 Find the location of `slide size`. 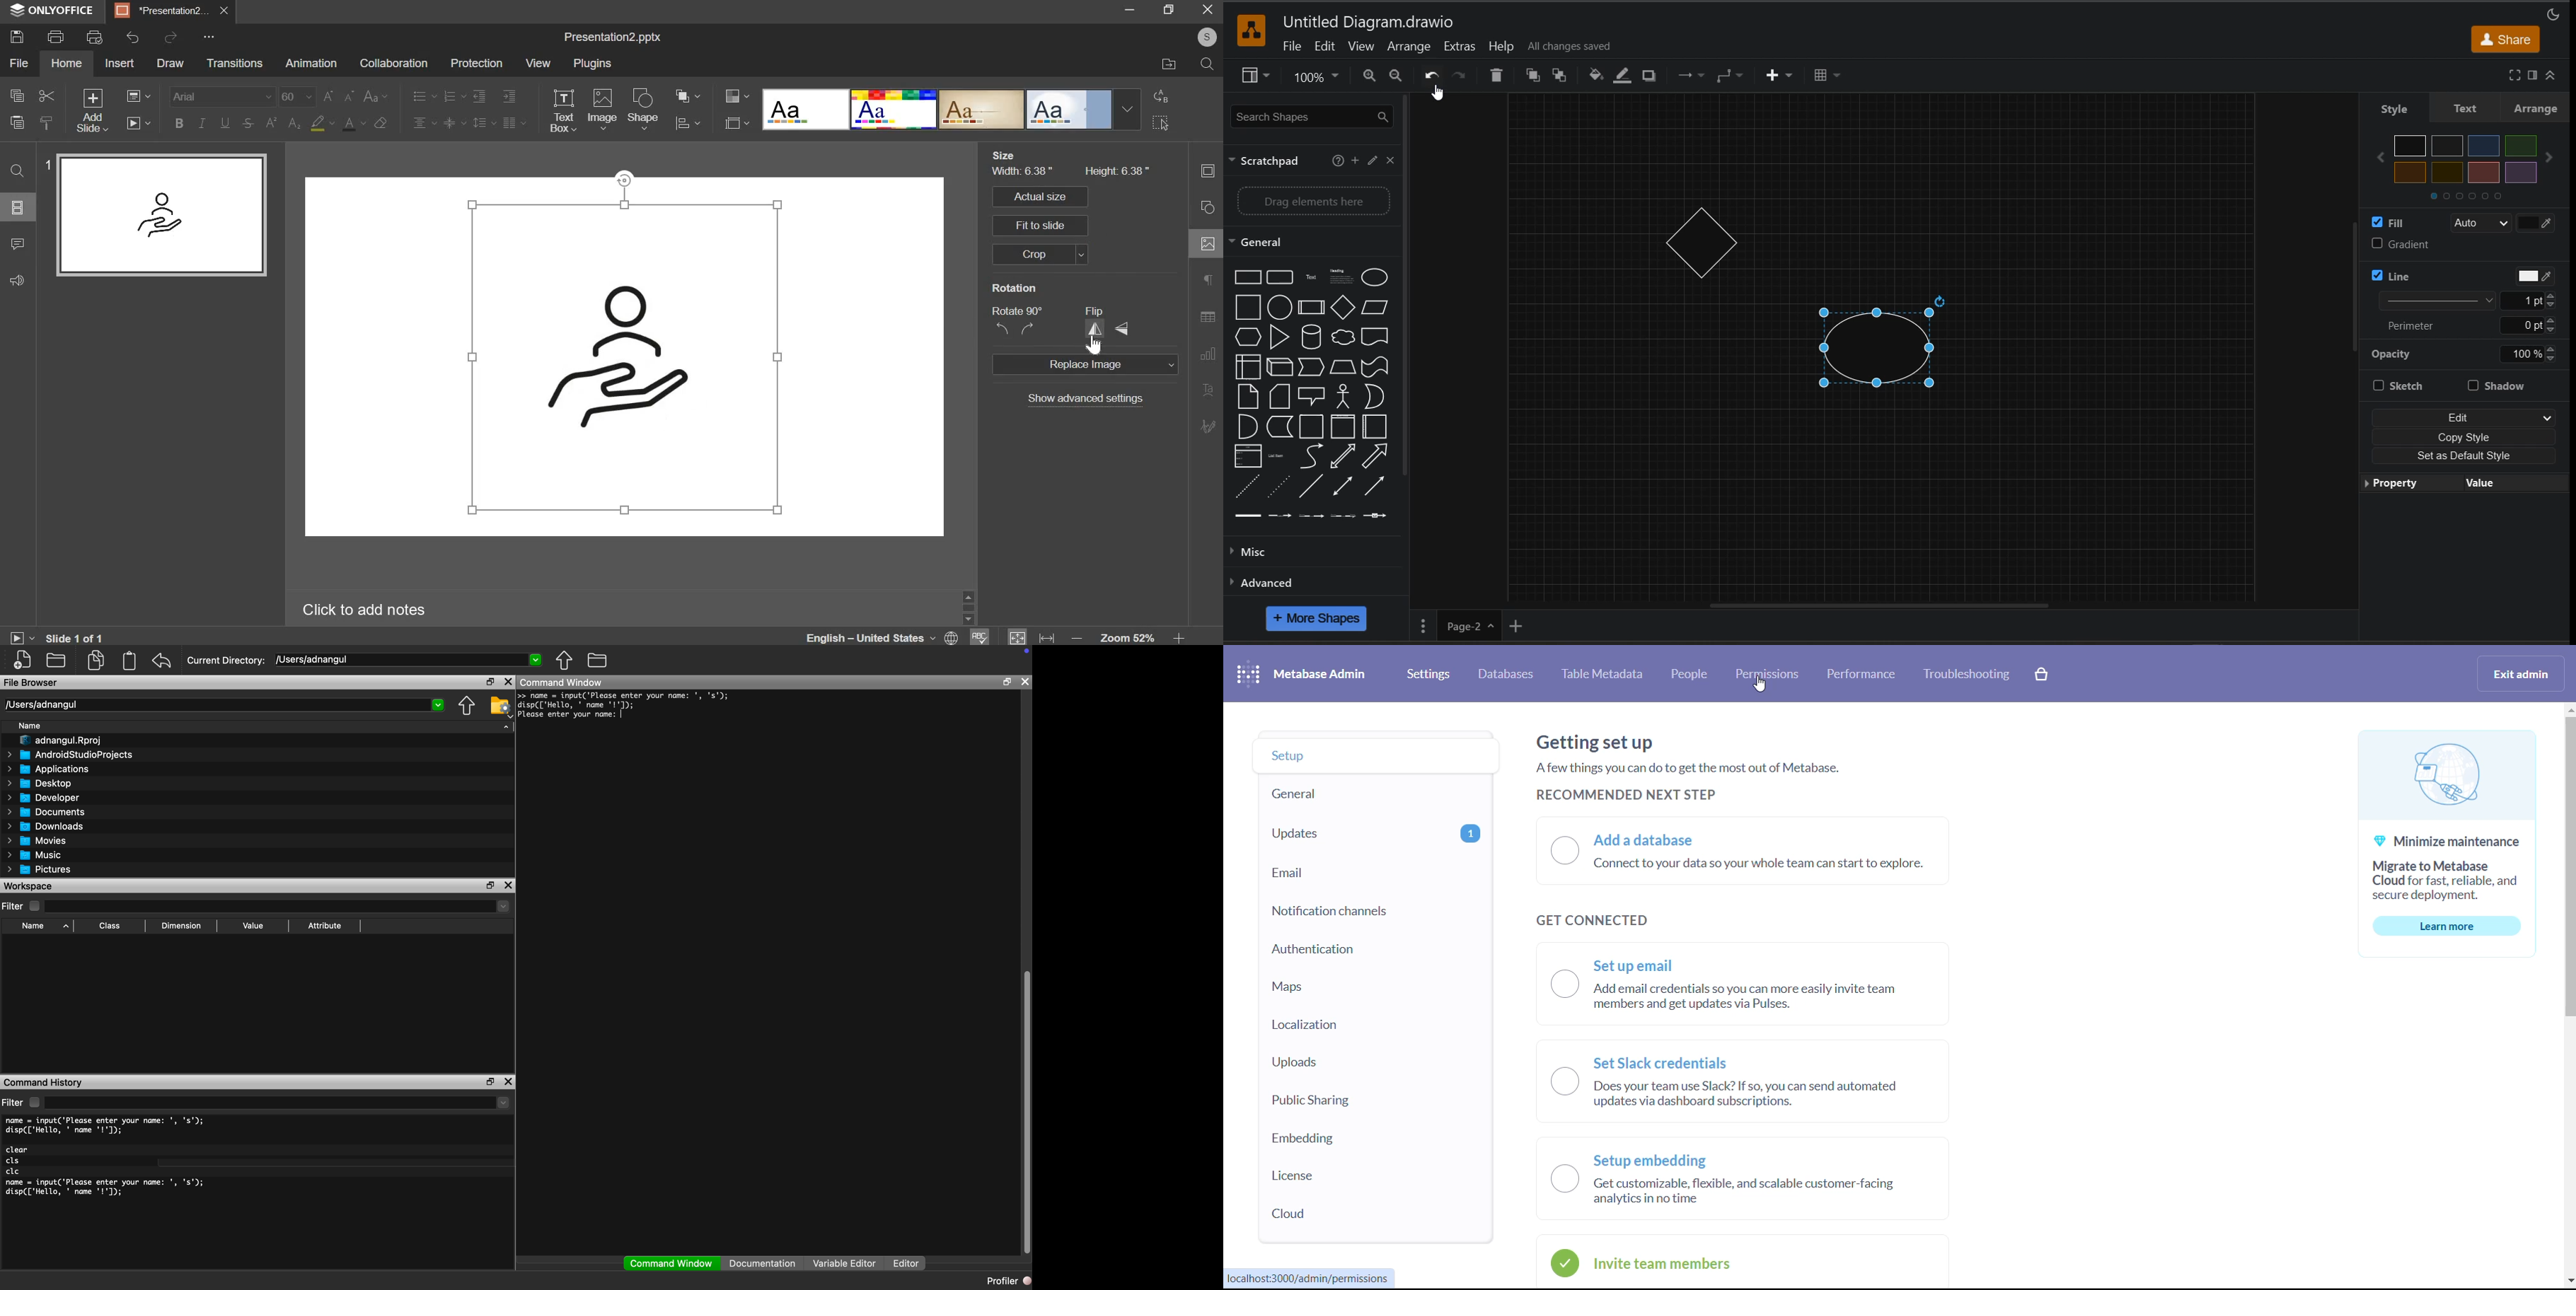

slide size is located at coordinates (735, 122).